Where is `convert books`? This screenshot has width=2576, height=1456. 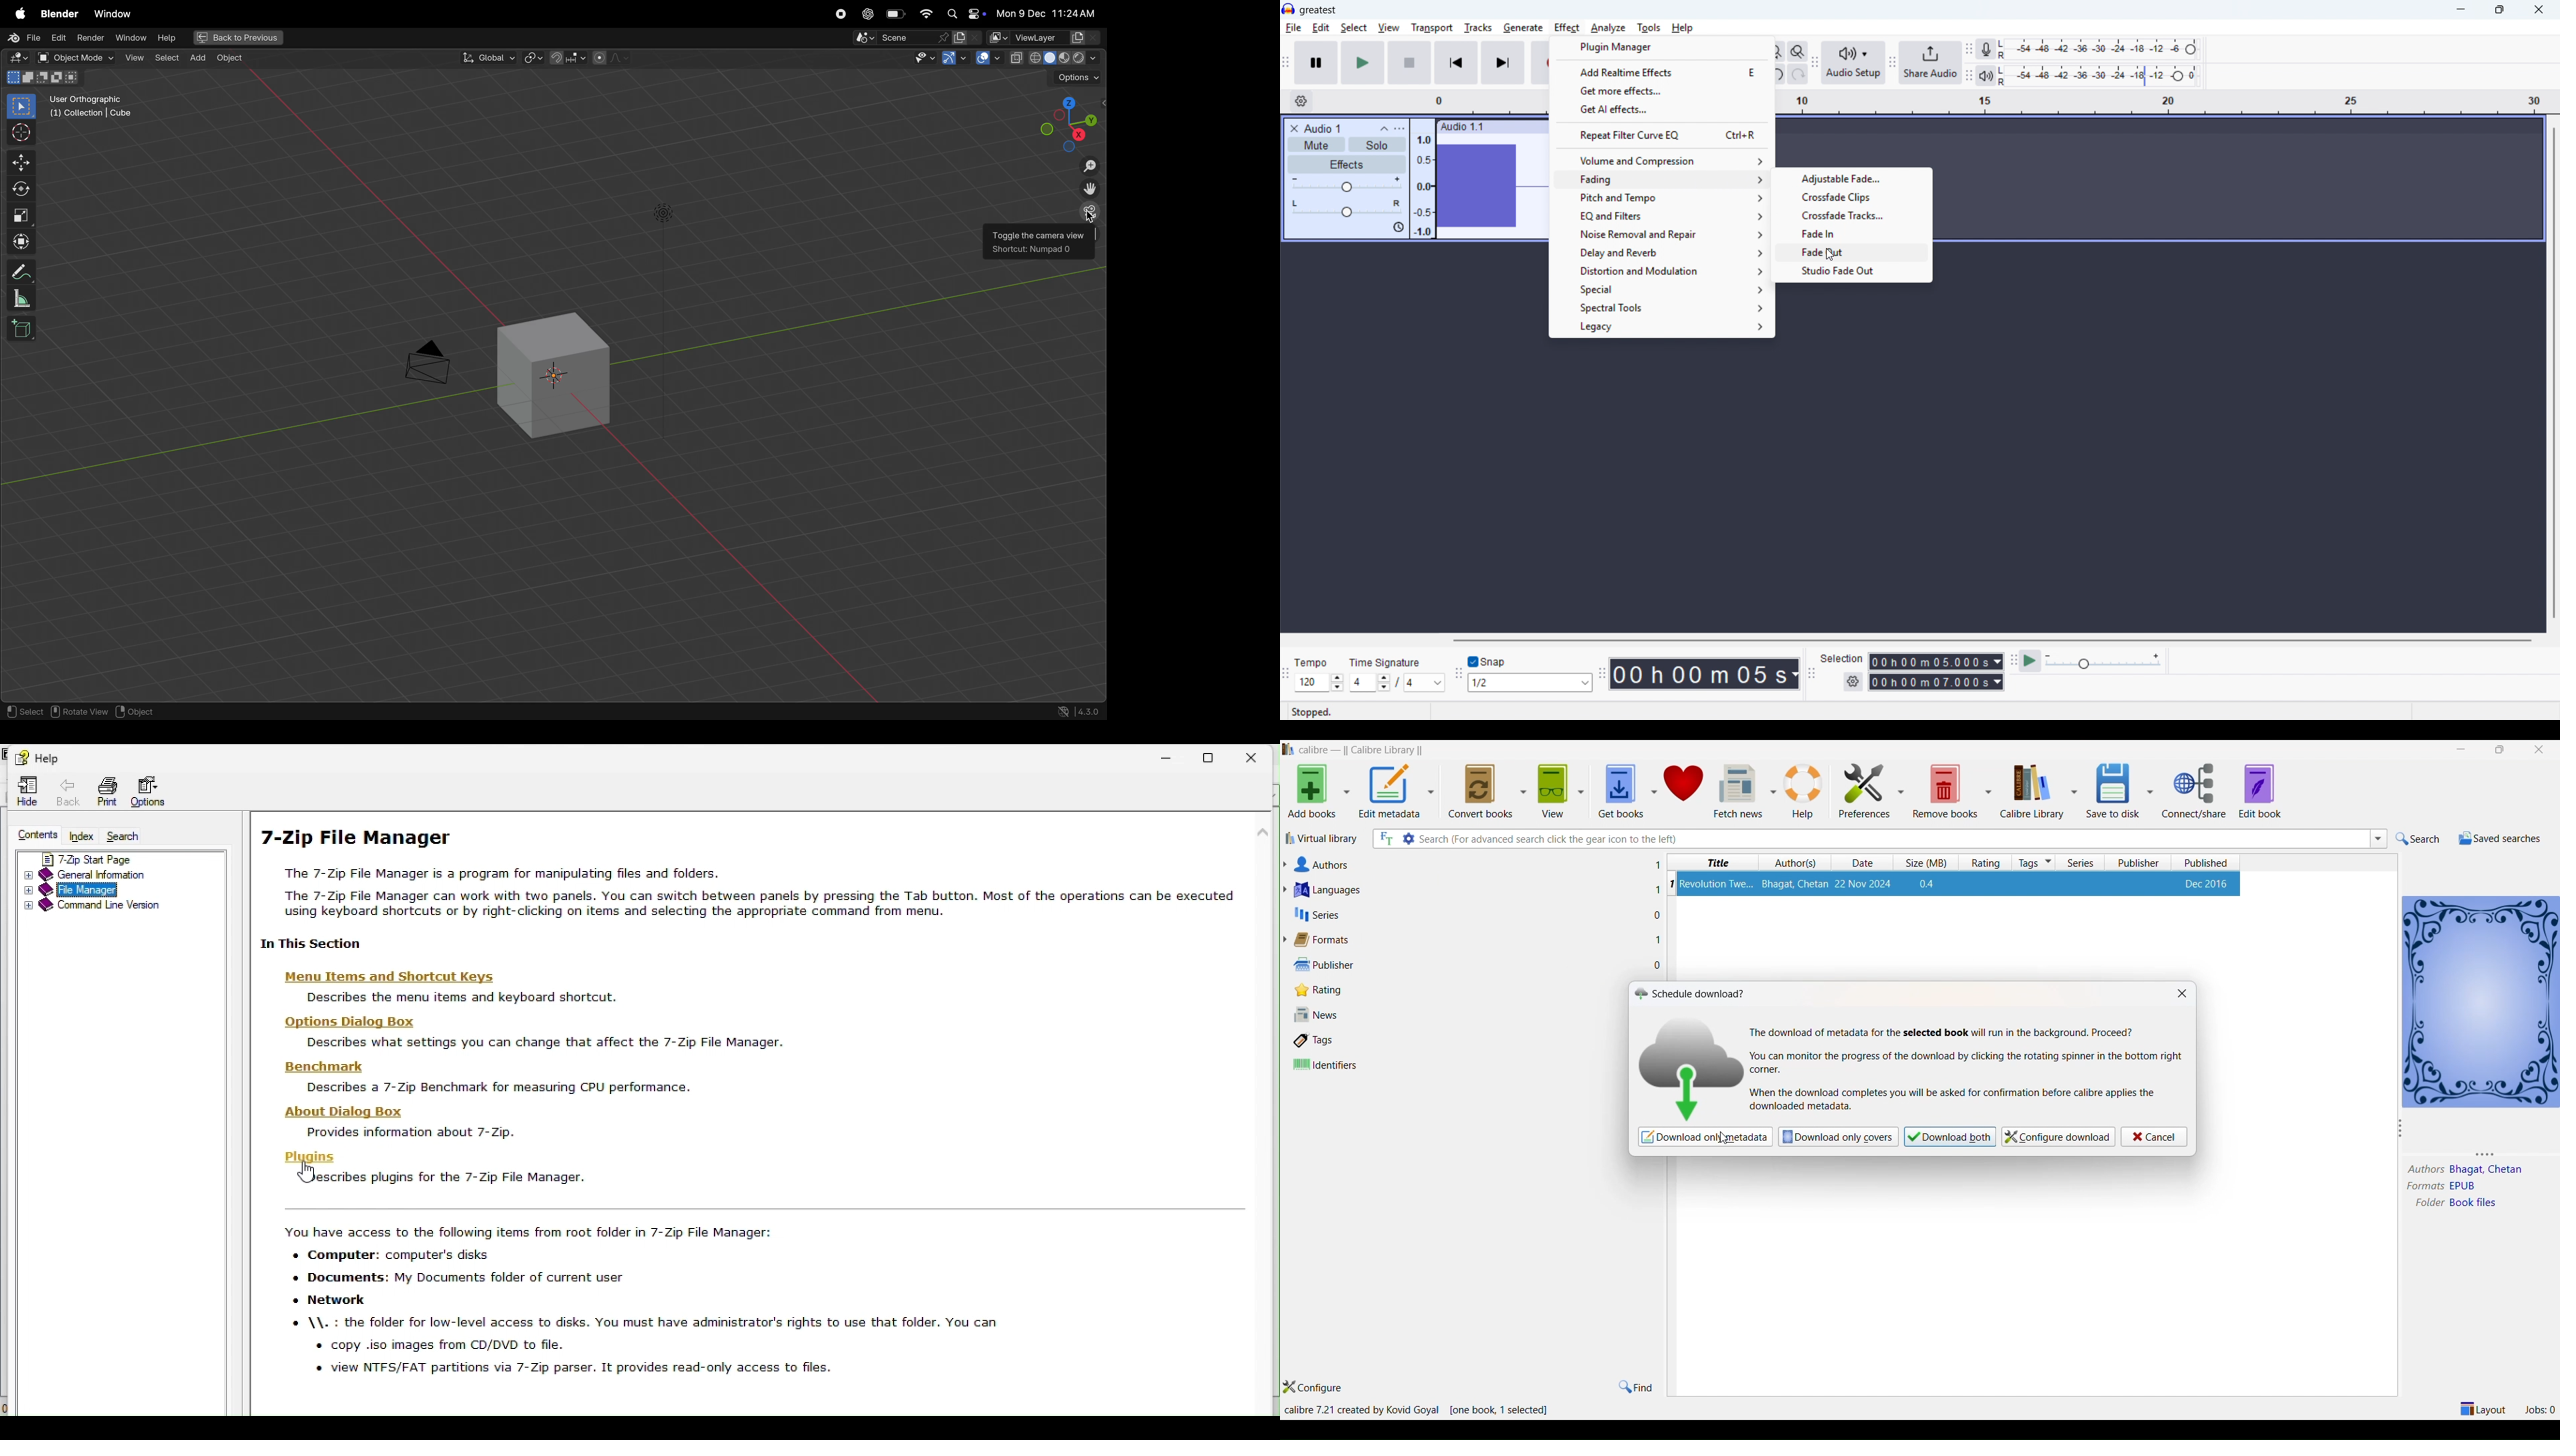 convert books is located at coordinates (1479, 789).